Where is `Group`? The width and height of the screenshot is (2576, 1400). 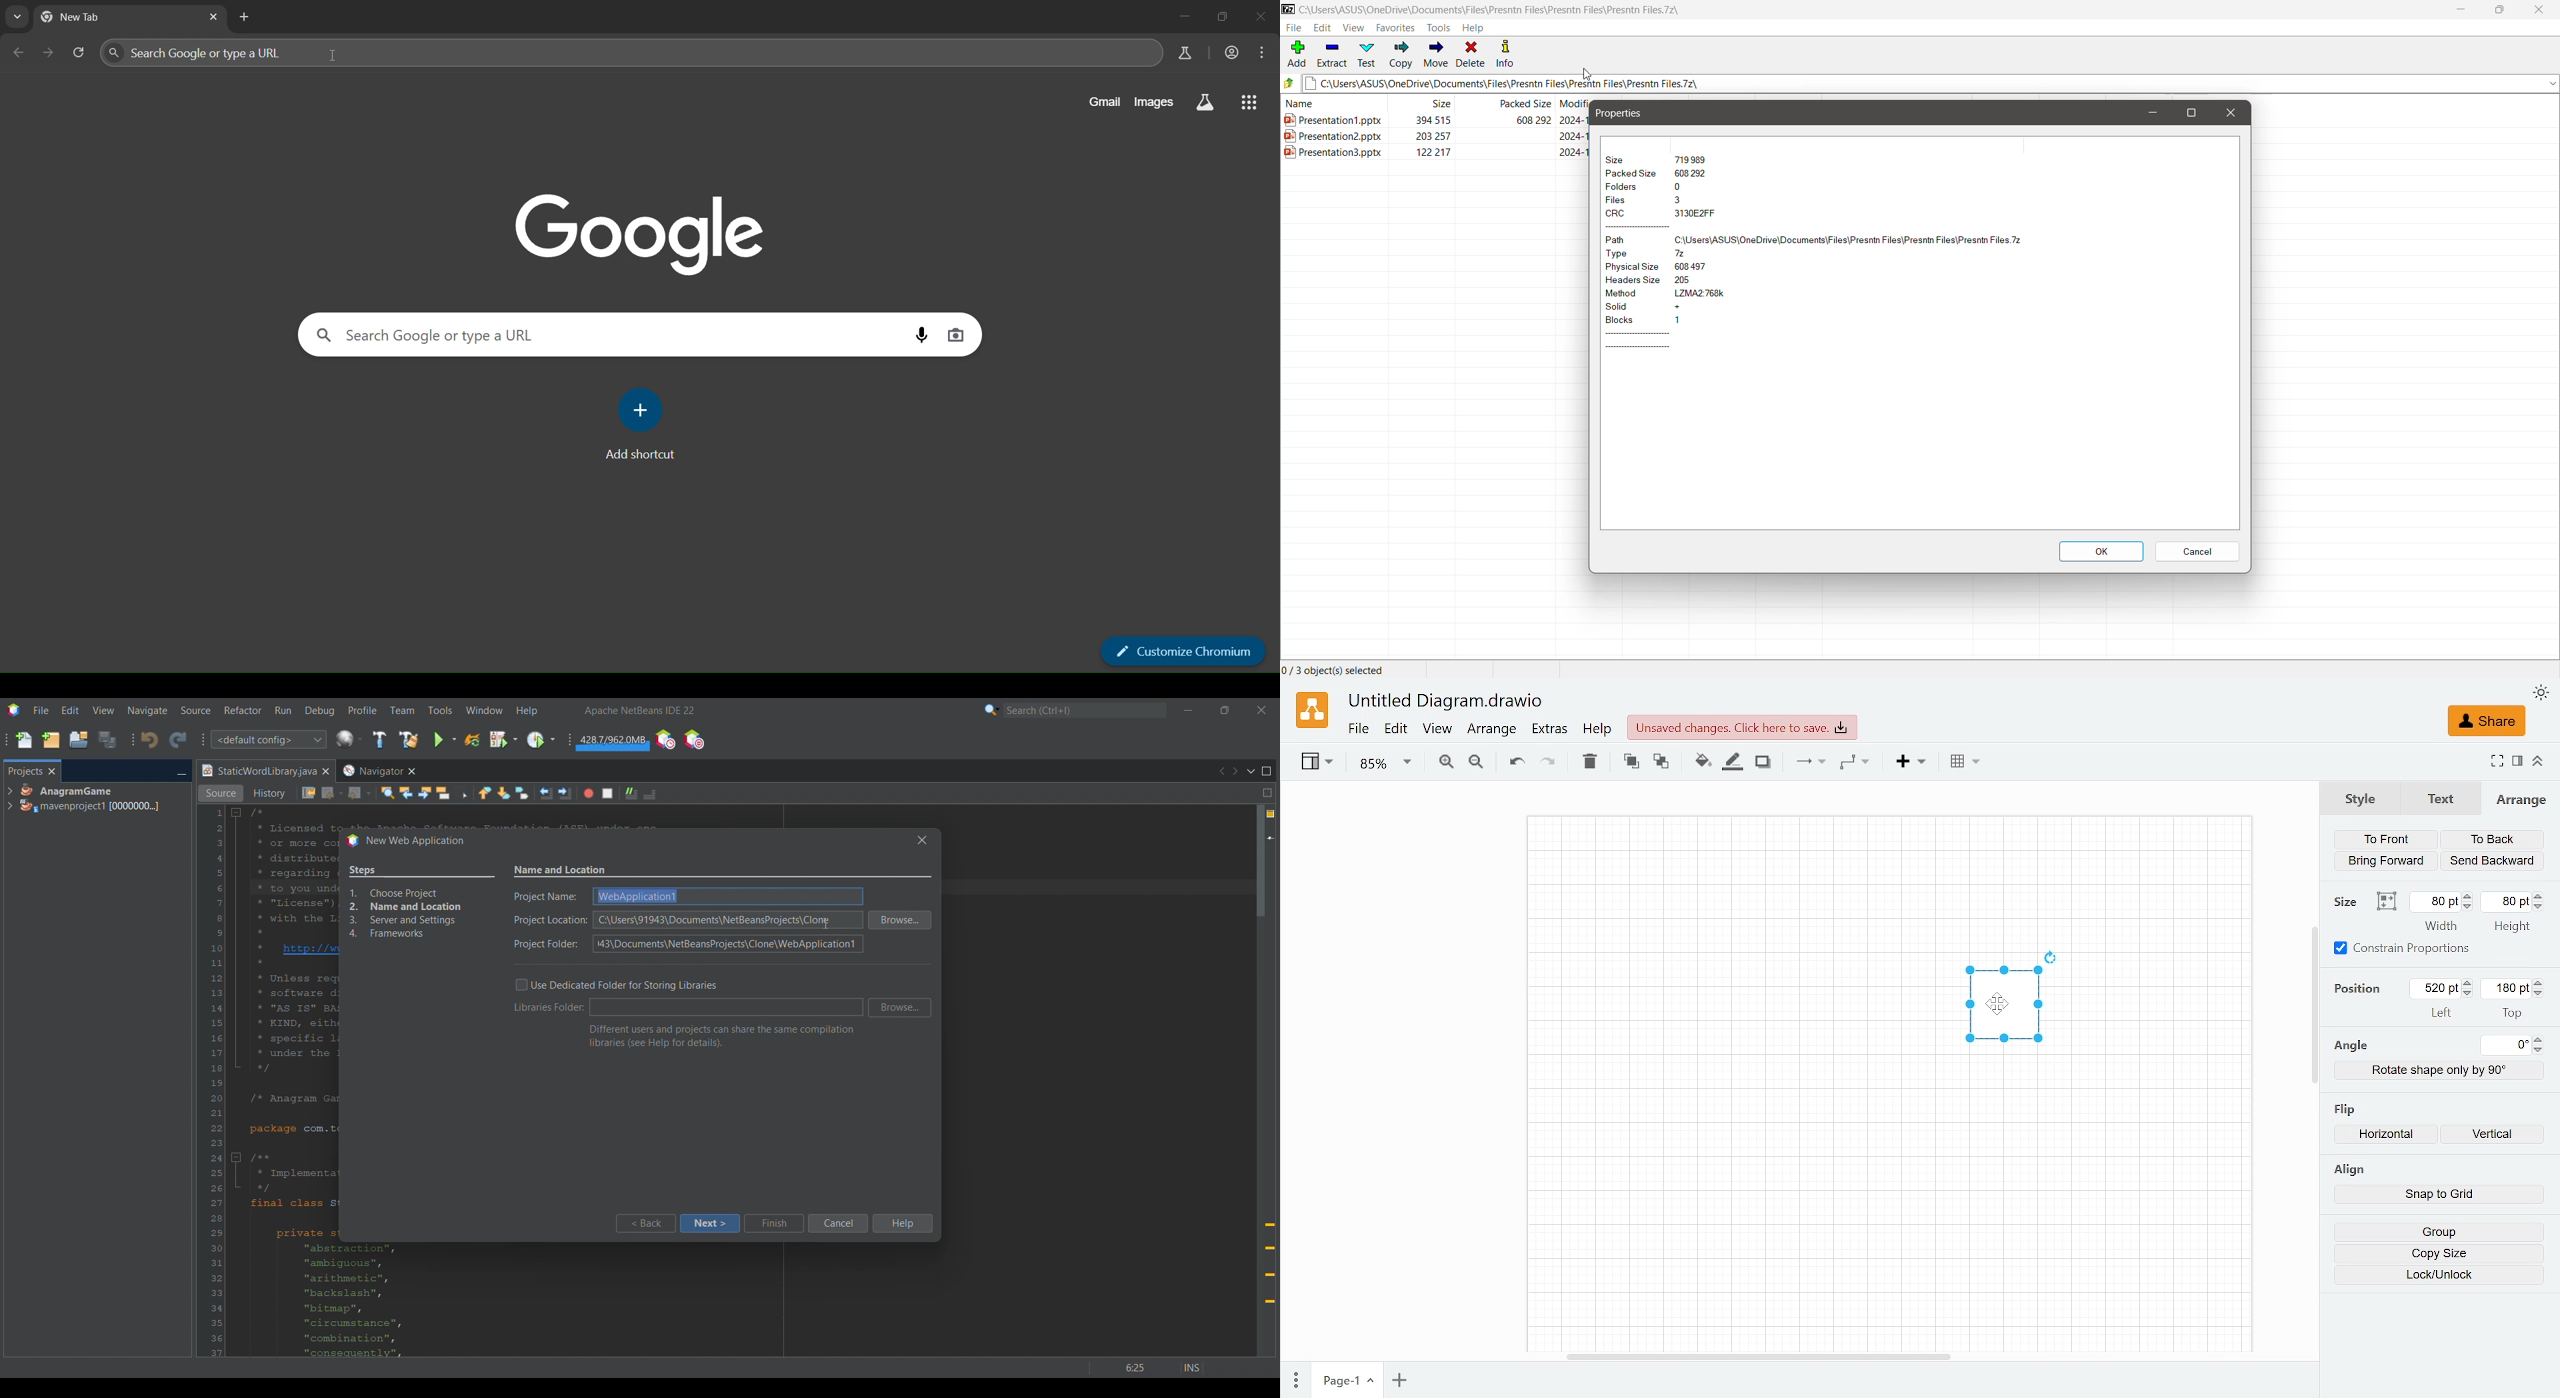 Group is located at coordinates (2438, 1232).